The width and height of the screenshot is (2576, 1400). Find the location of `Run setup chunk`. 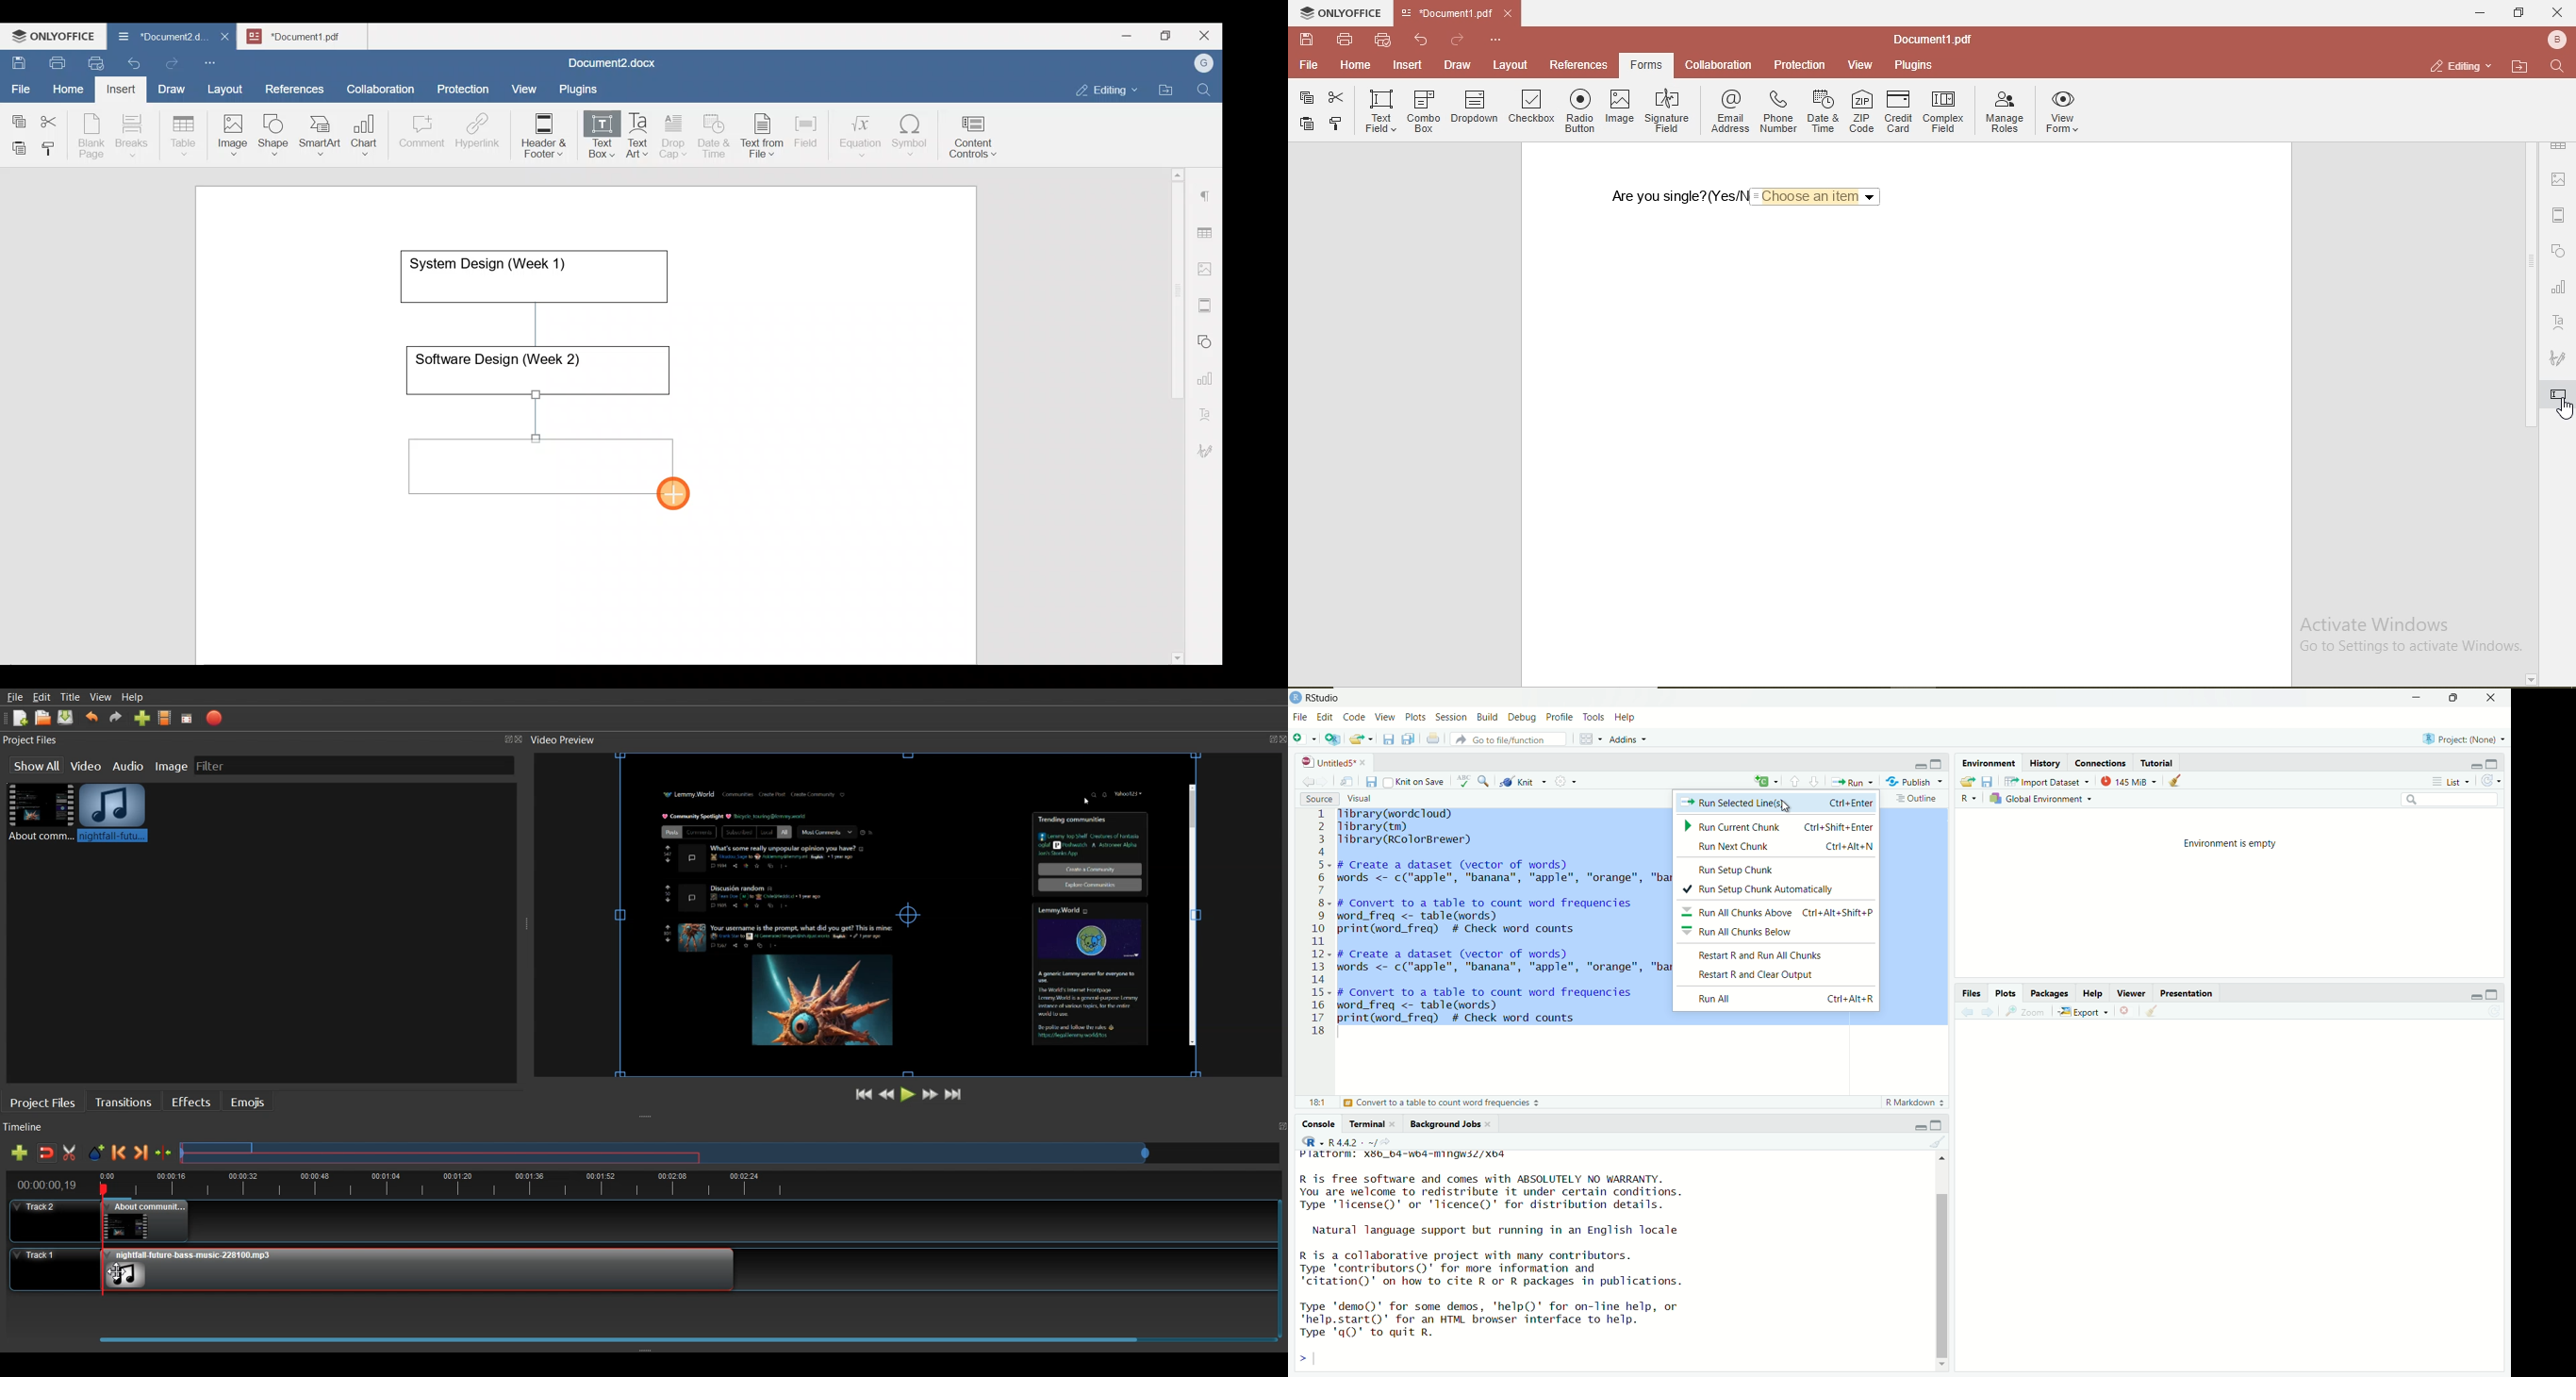

Run setup chunk is located at coordinates (1739, 870).